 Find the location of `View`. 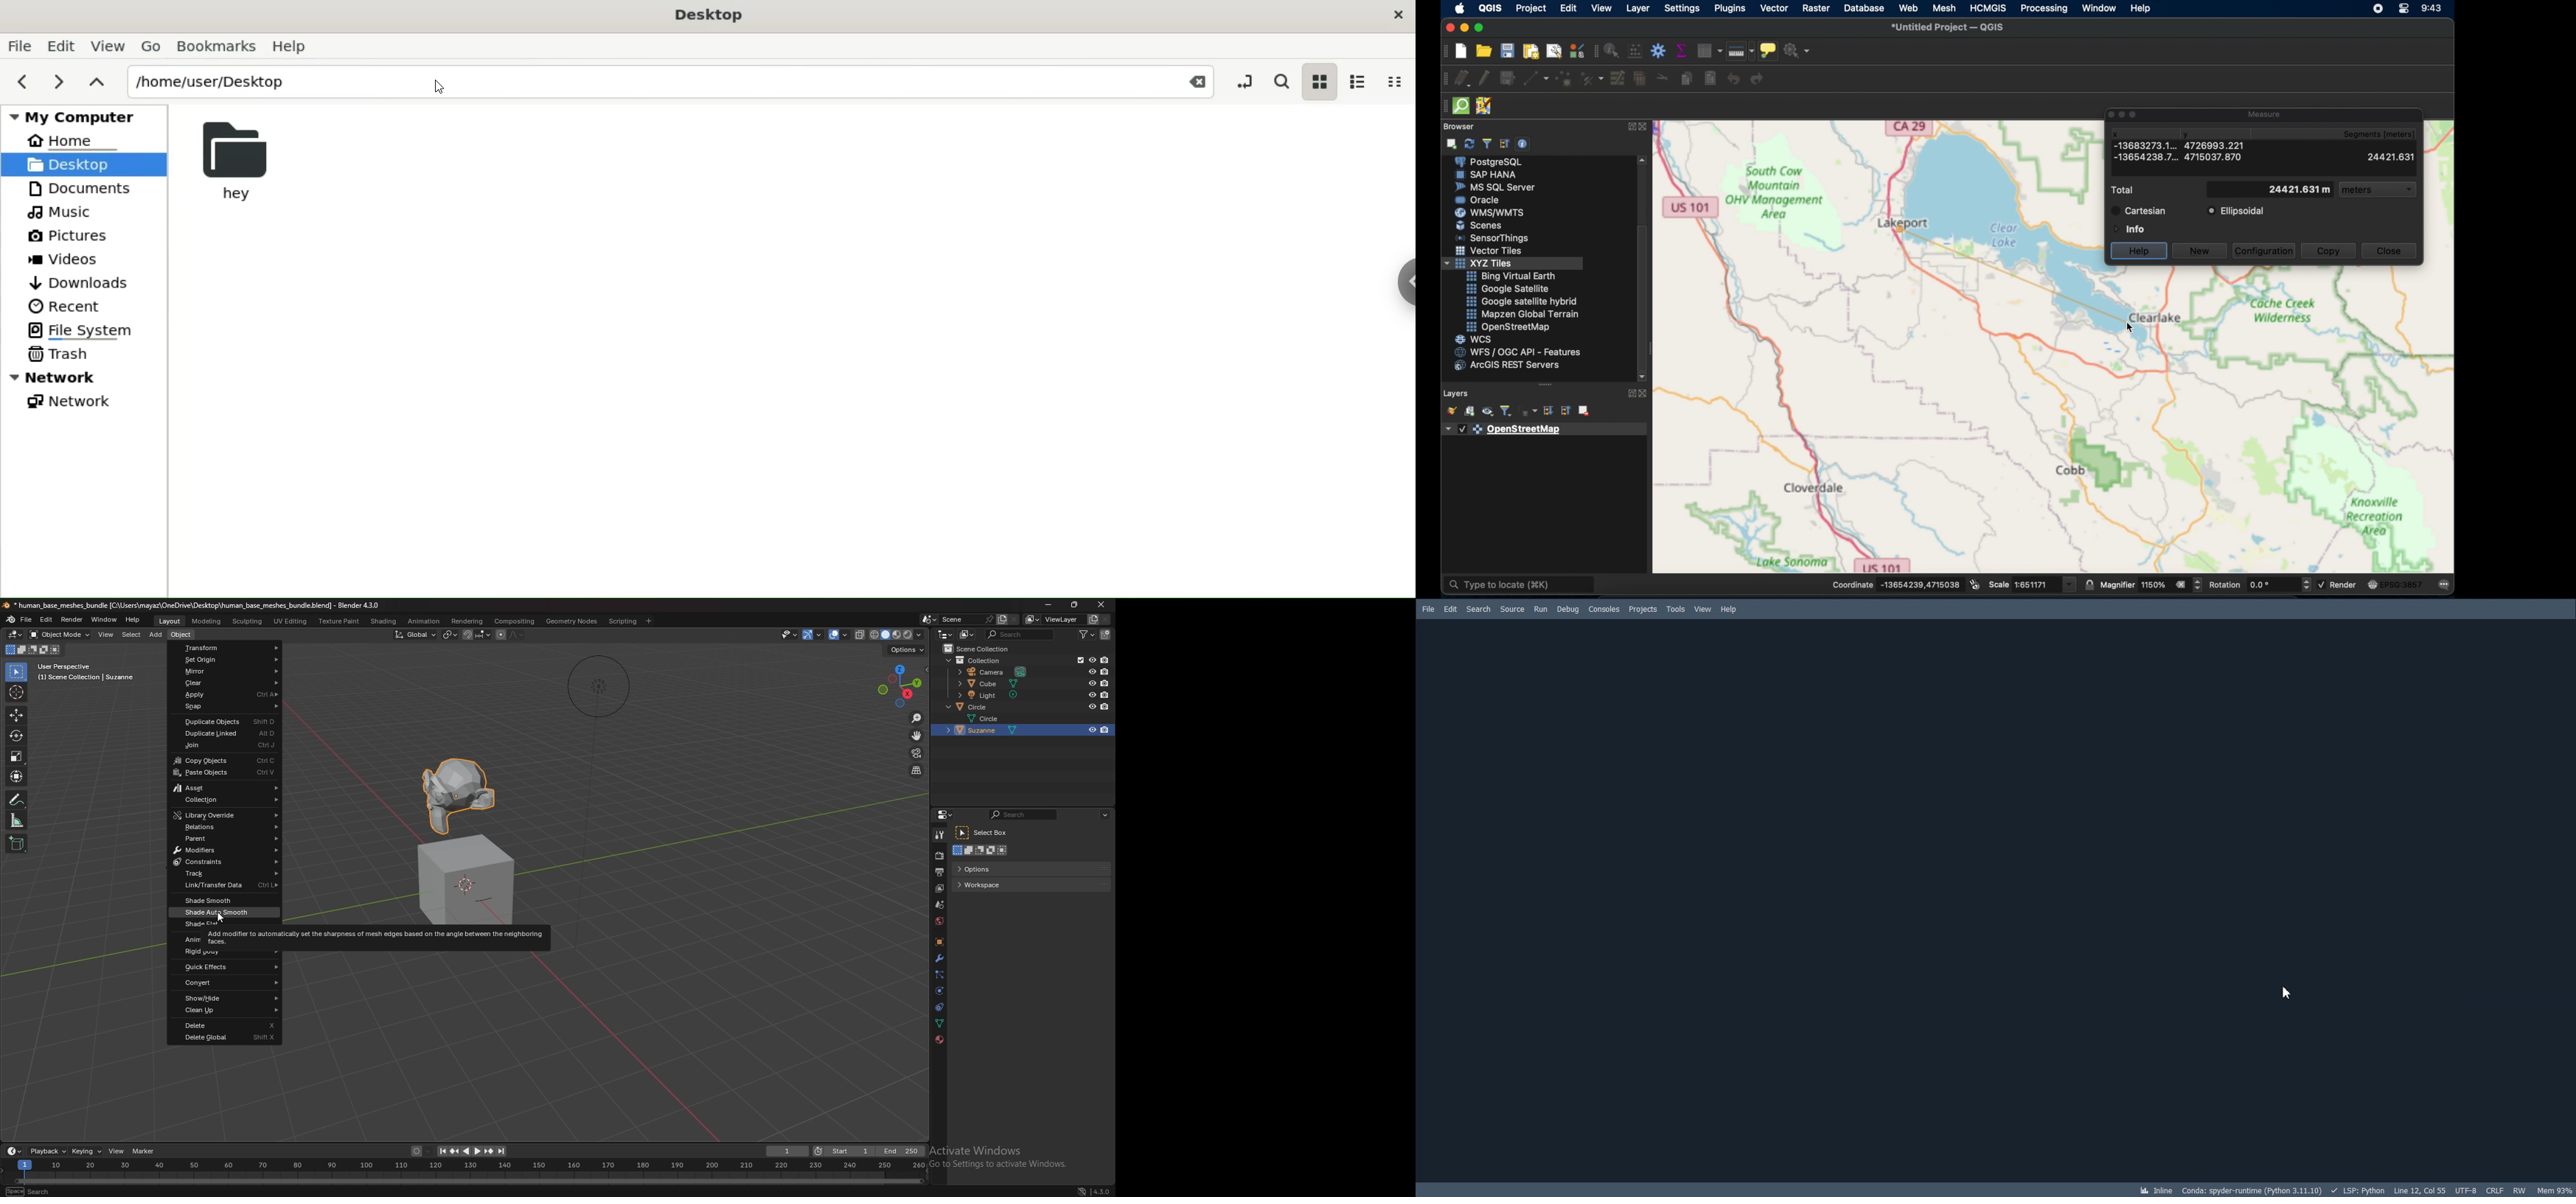

View is located at coordinates (1703, 608).